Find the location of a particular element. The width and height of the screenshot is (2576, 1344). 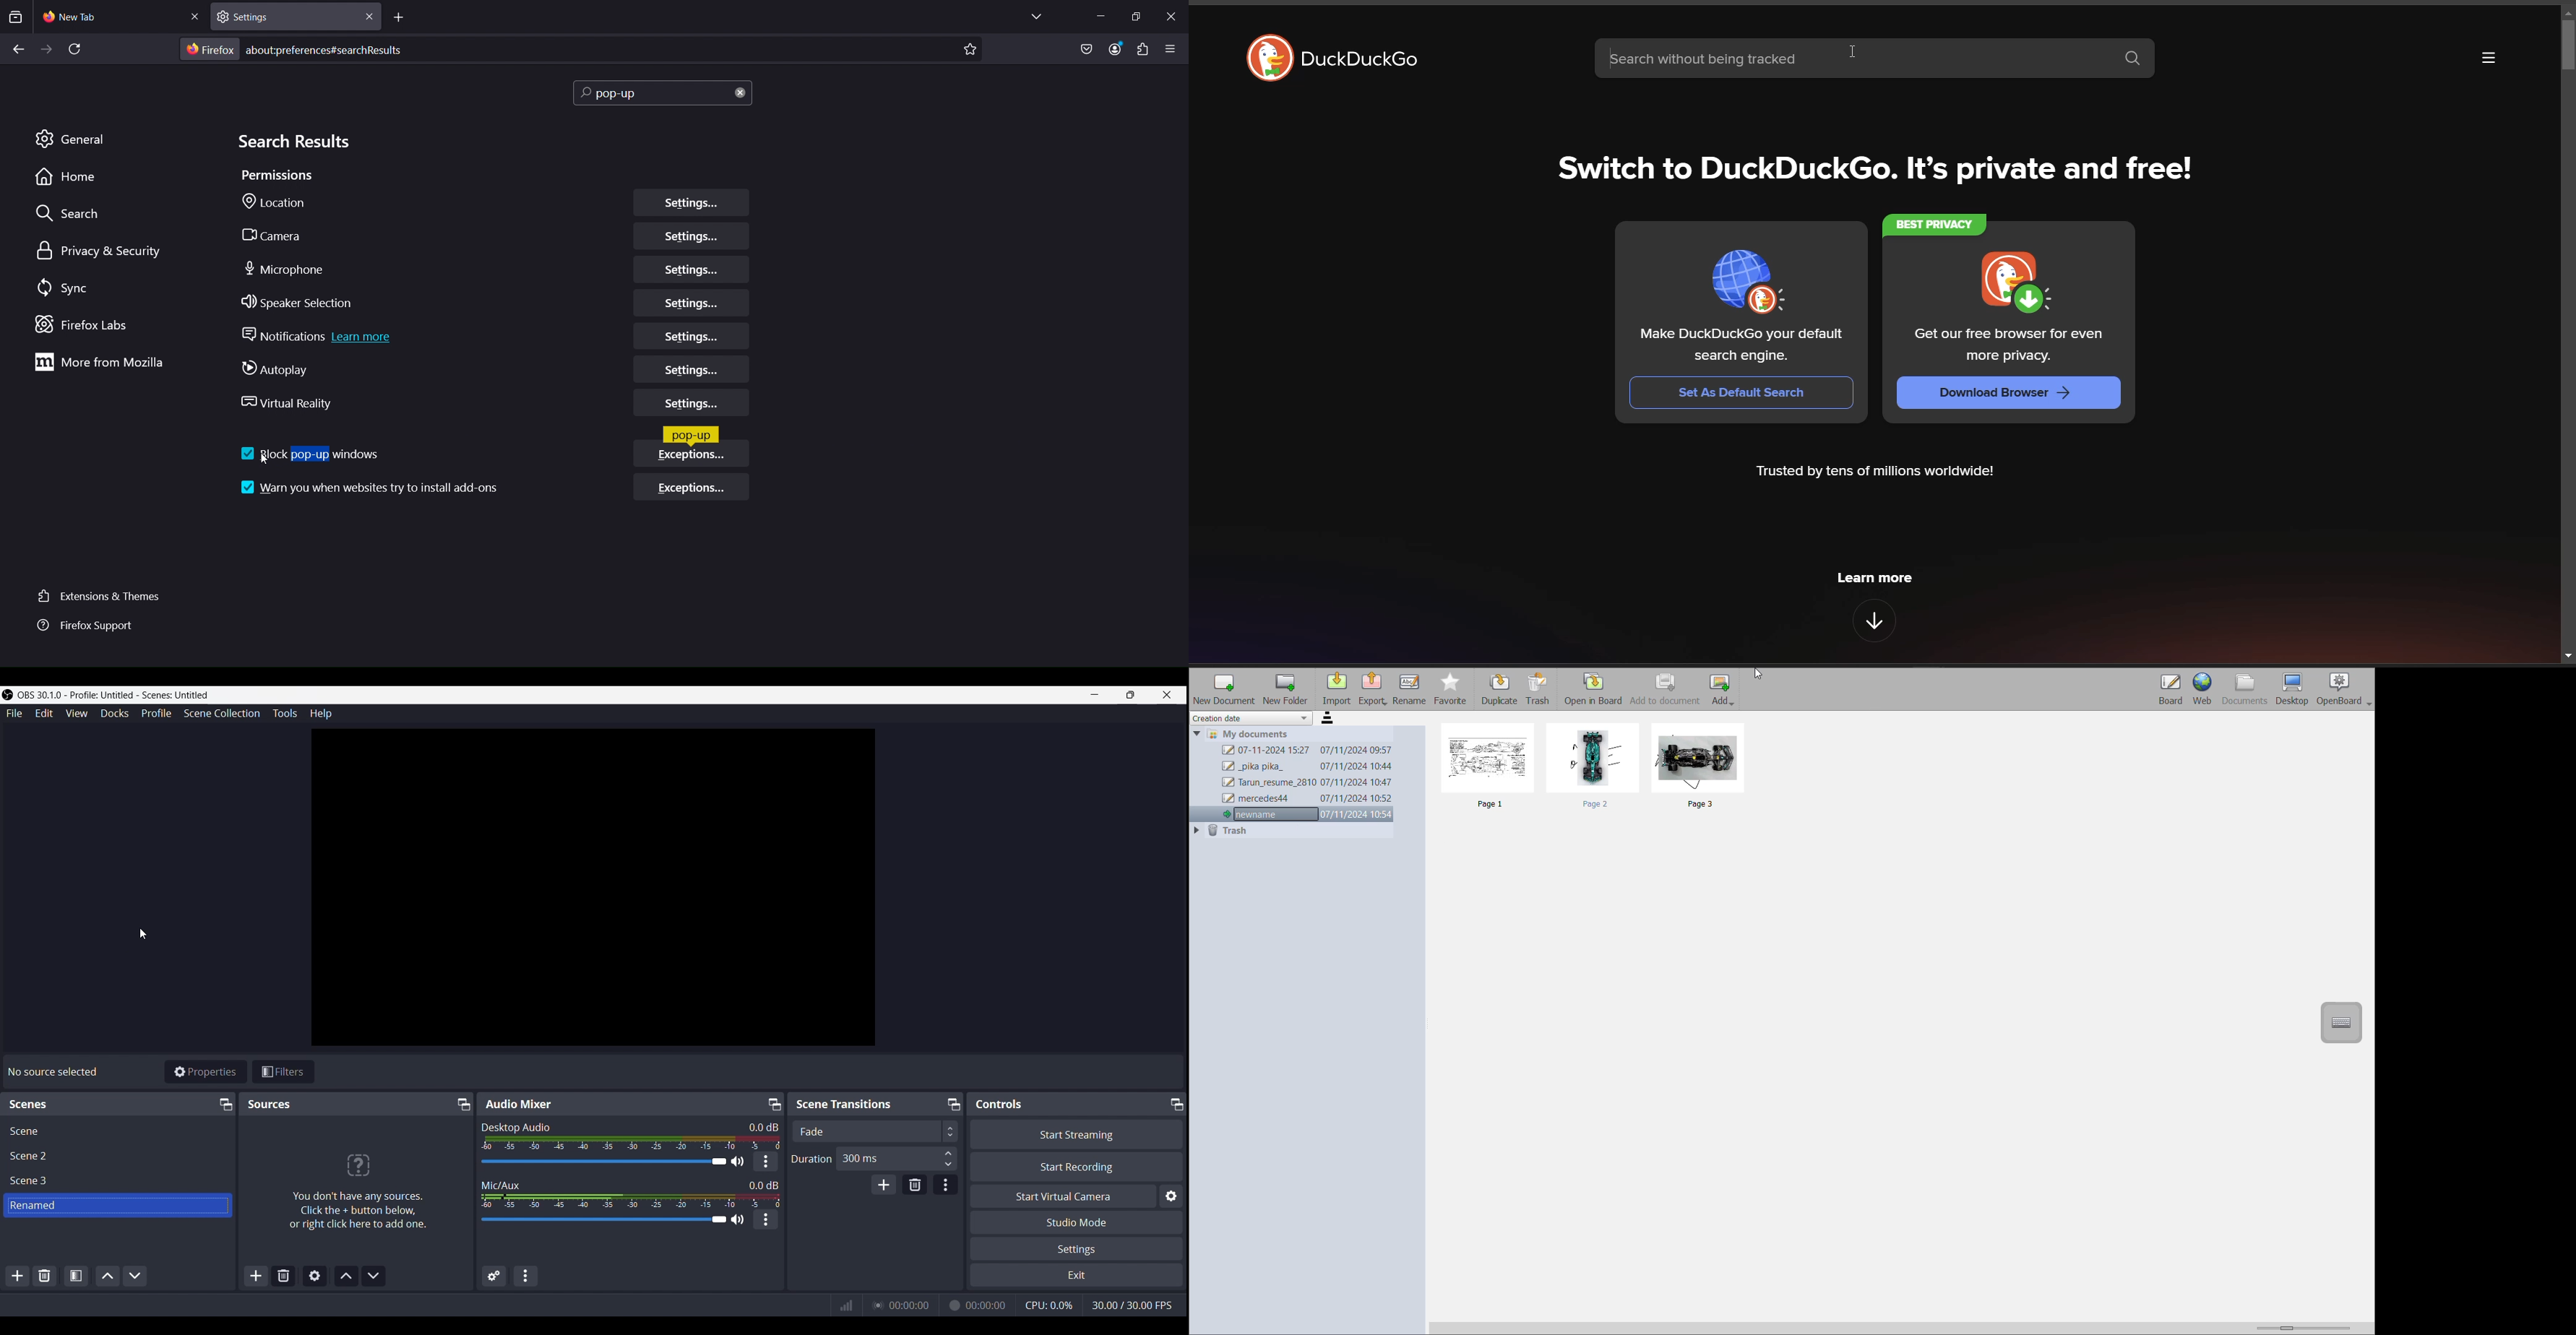

Privacy & Security is located at coordinates (101, 250).